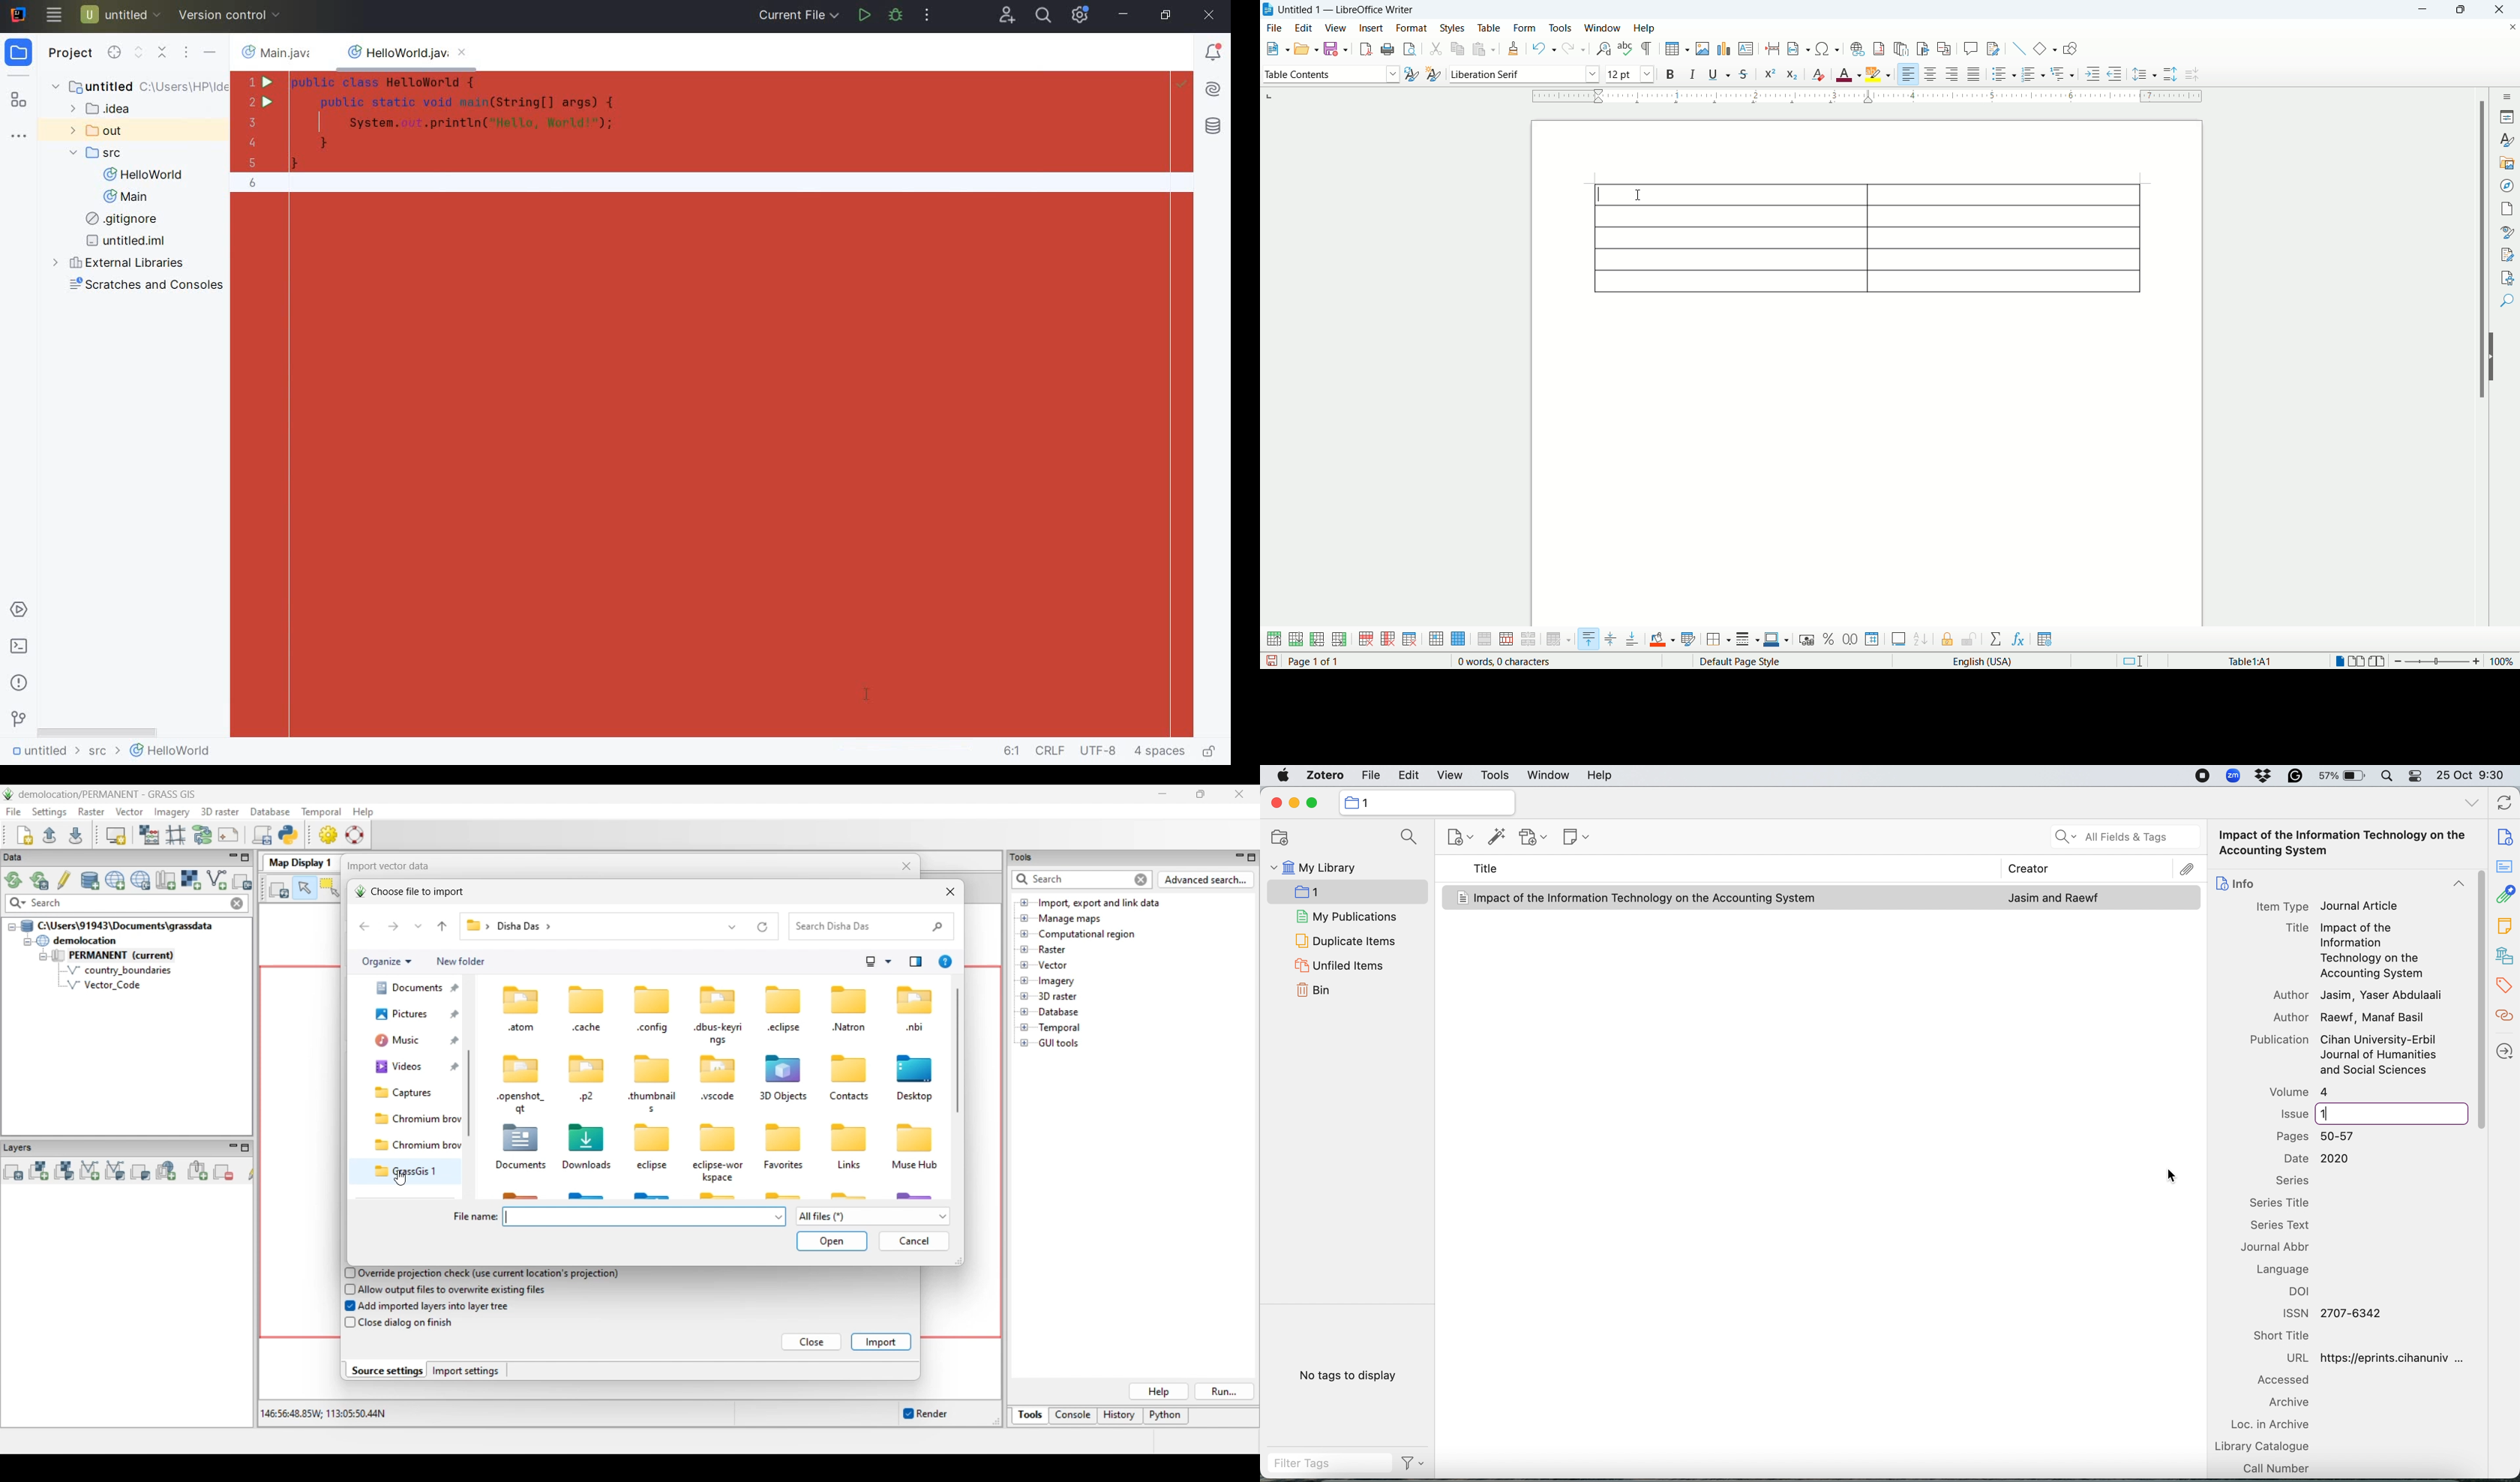 Image resolution: width=2520 pixels, height=1484 pixels. Describe the element at coordinates (2503, 661) in the screenshot. I see `zoom percent` at that location.